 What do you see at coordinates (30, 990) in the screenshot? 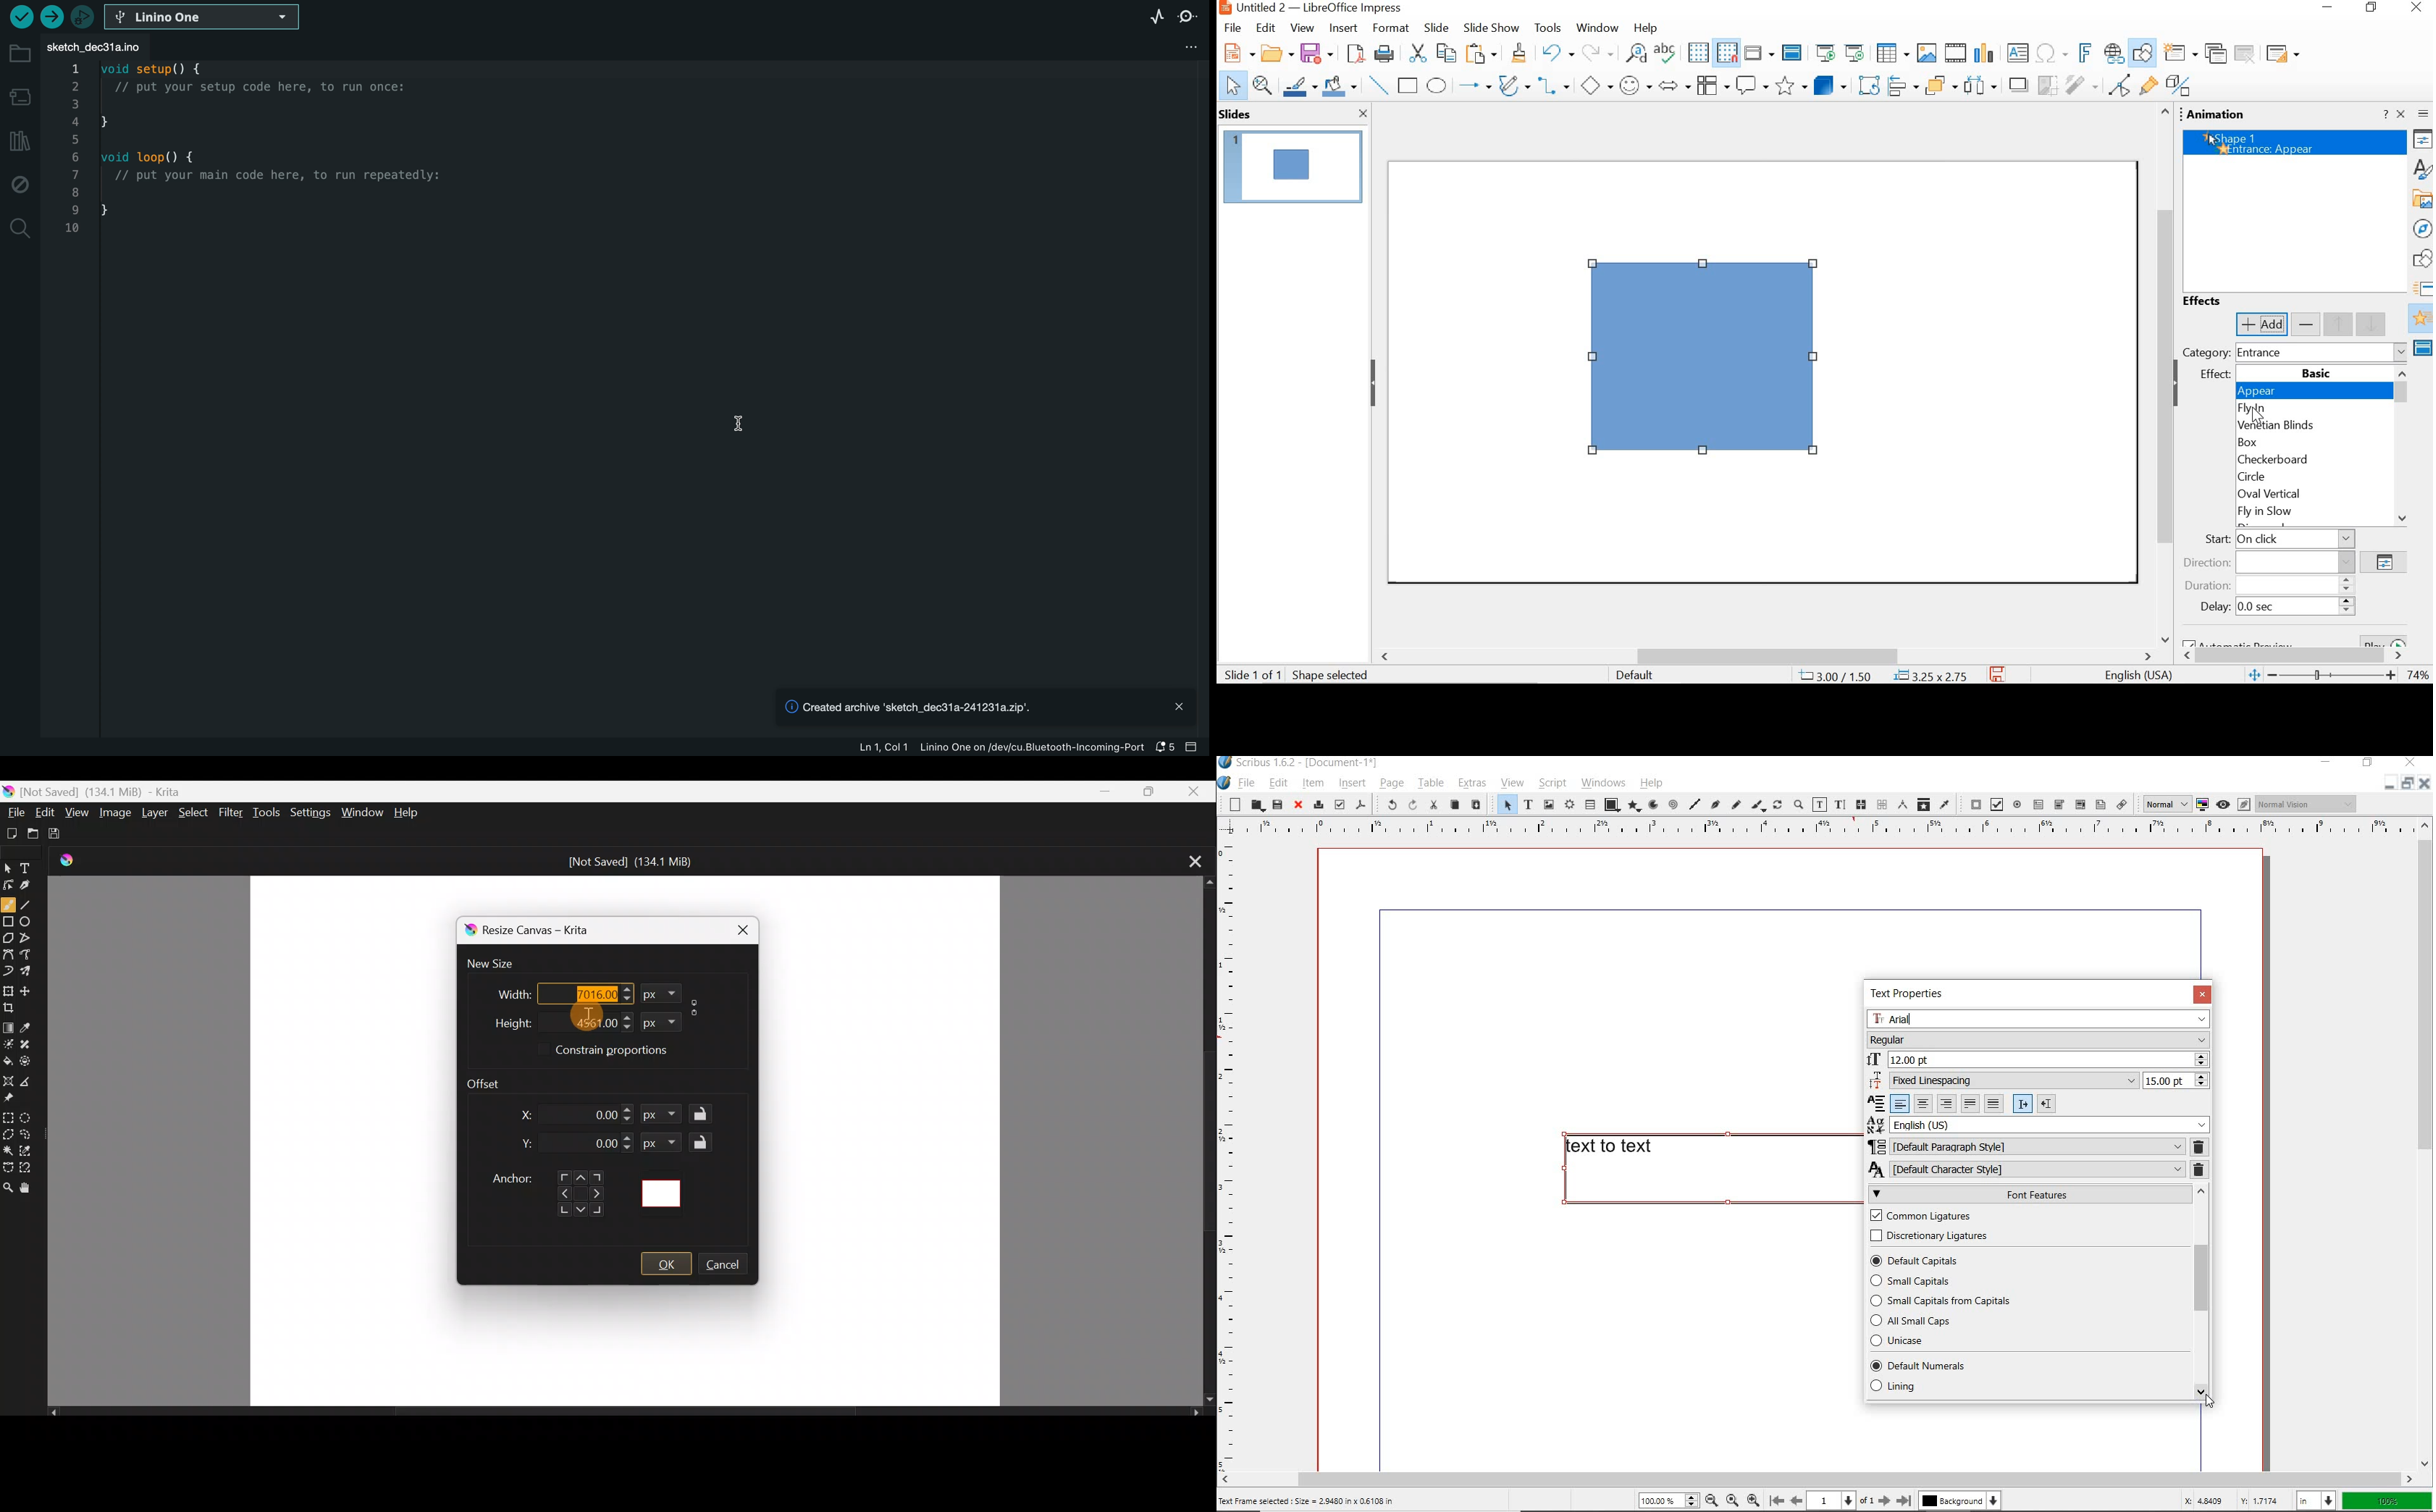
I see `Move a layer` at bounding box center [30, 990].